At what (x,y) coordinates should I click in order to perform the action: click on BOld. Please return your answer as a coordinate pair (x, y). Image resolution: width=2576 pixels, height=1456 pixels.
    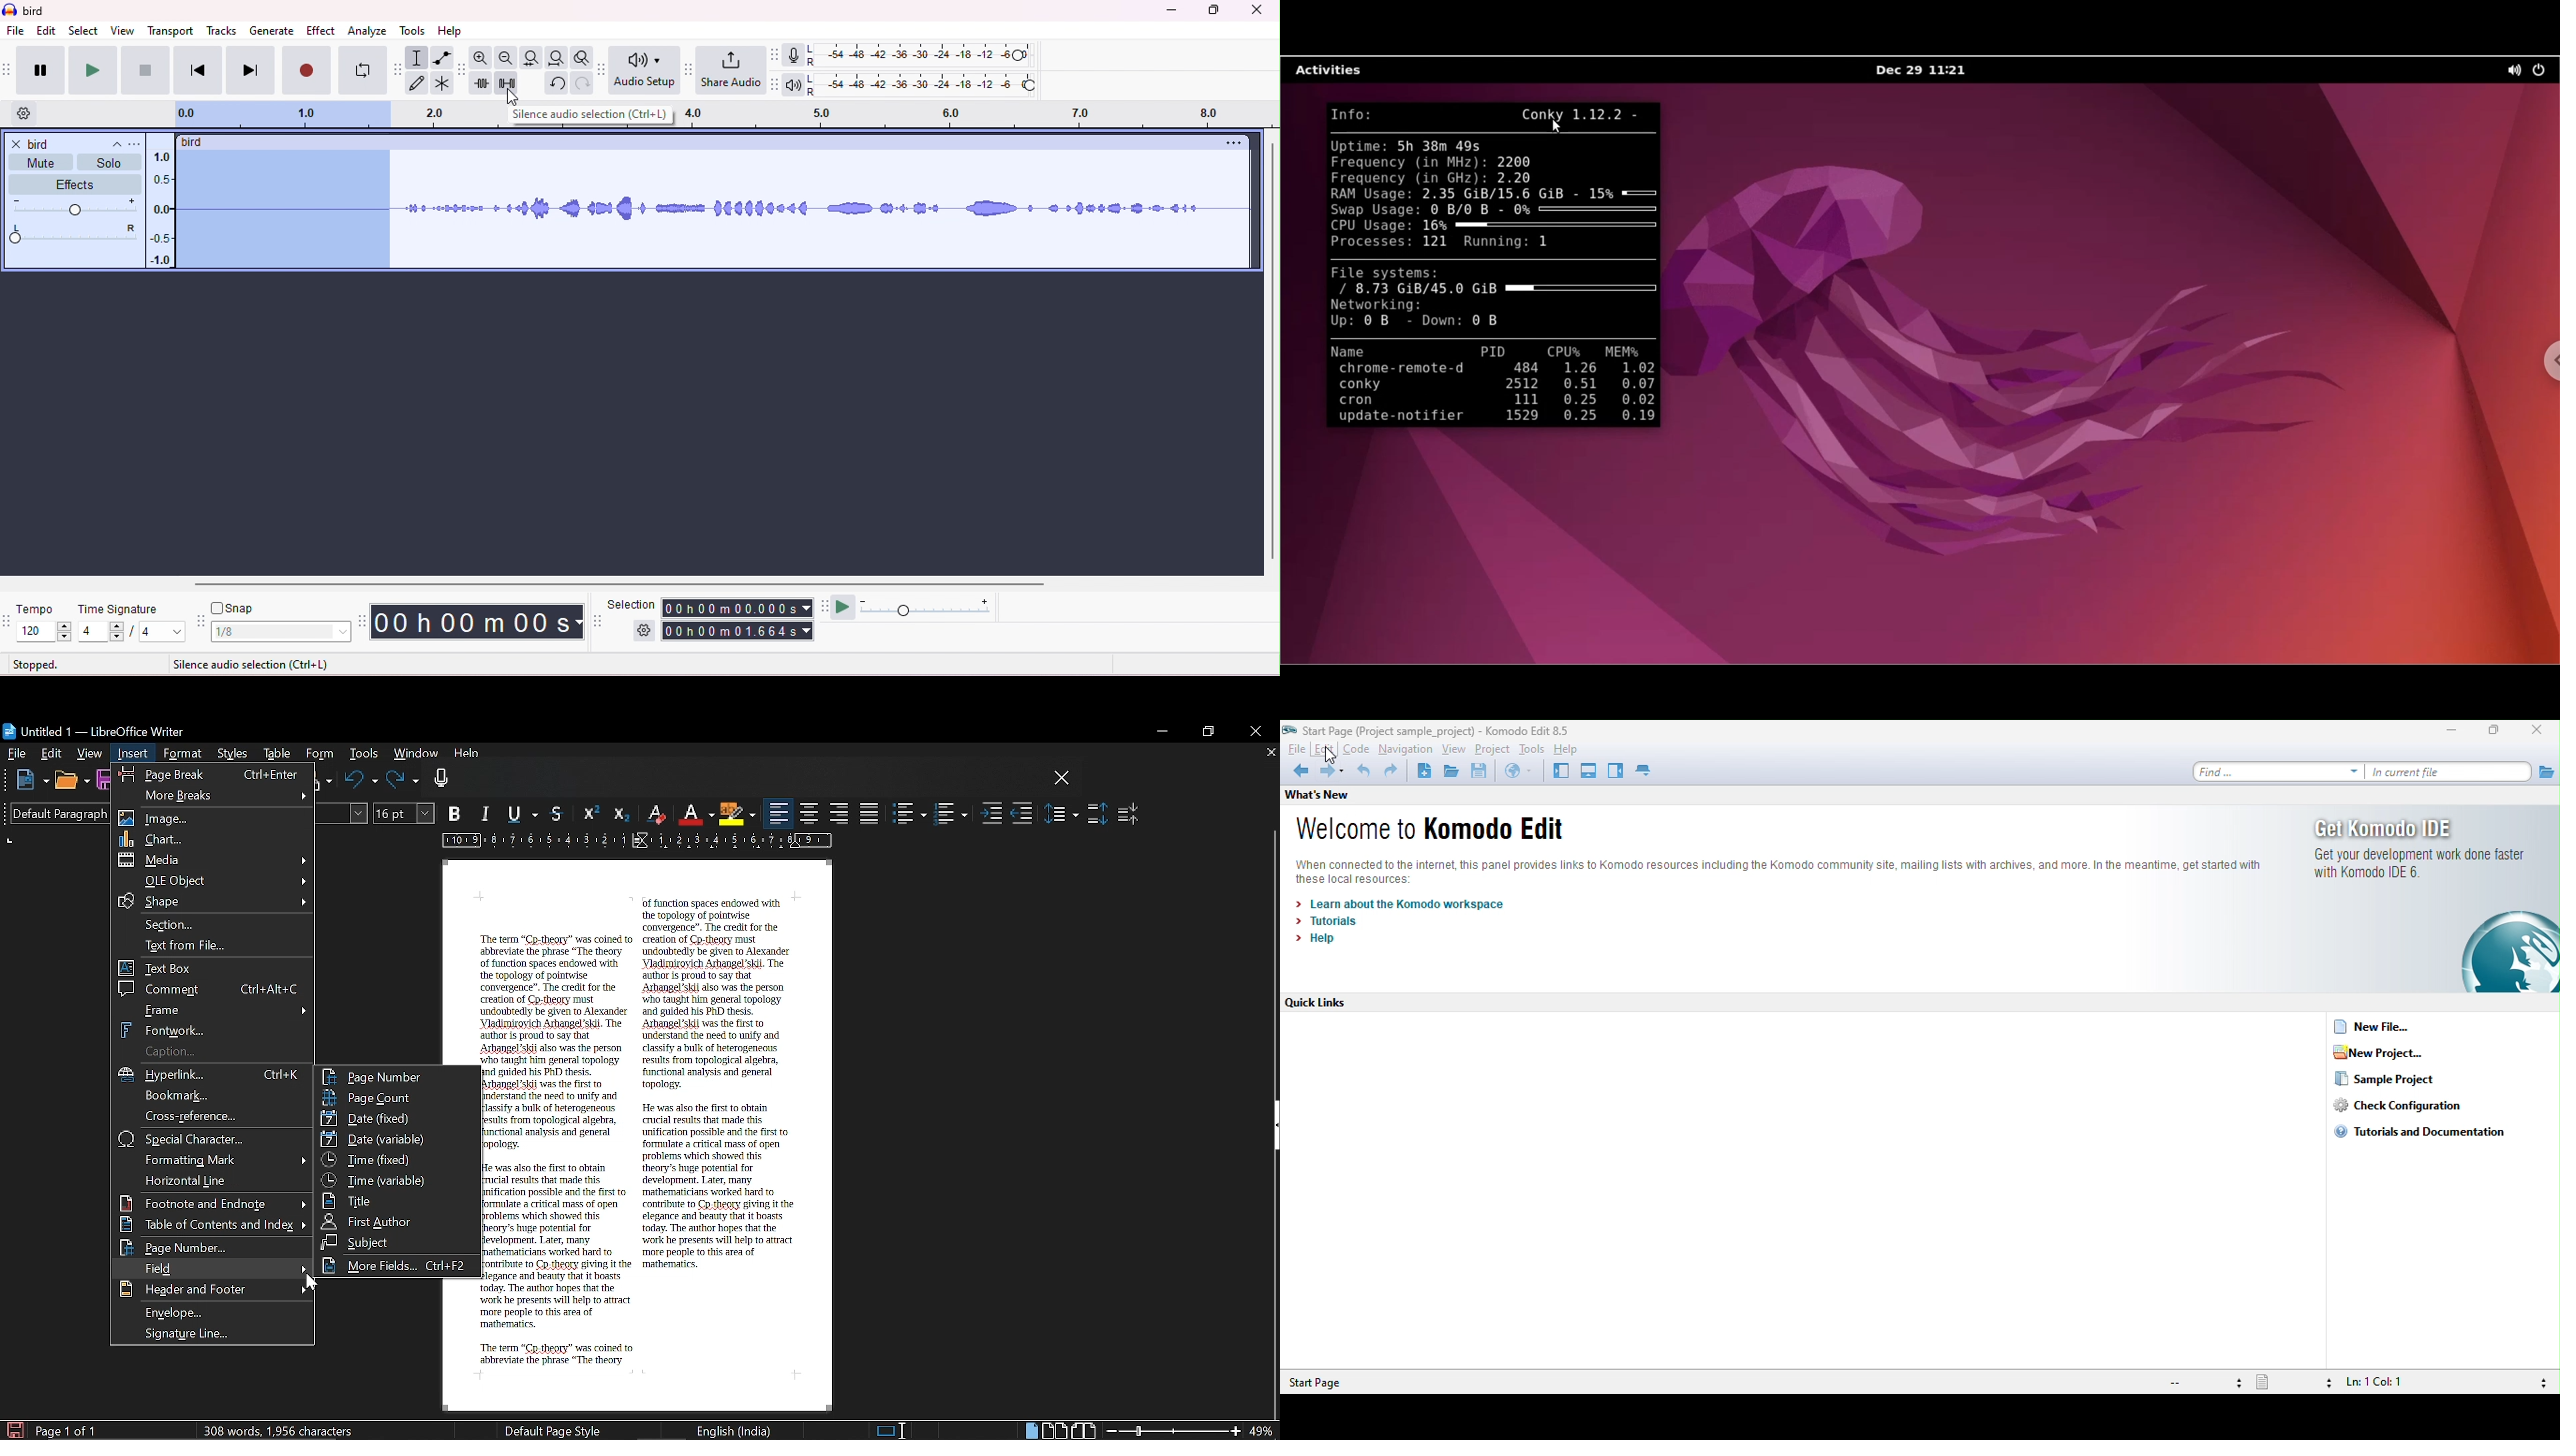
    Looking at the image, I should click on (457, 813).